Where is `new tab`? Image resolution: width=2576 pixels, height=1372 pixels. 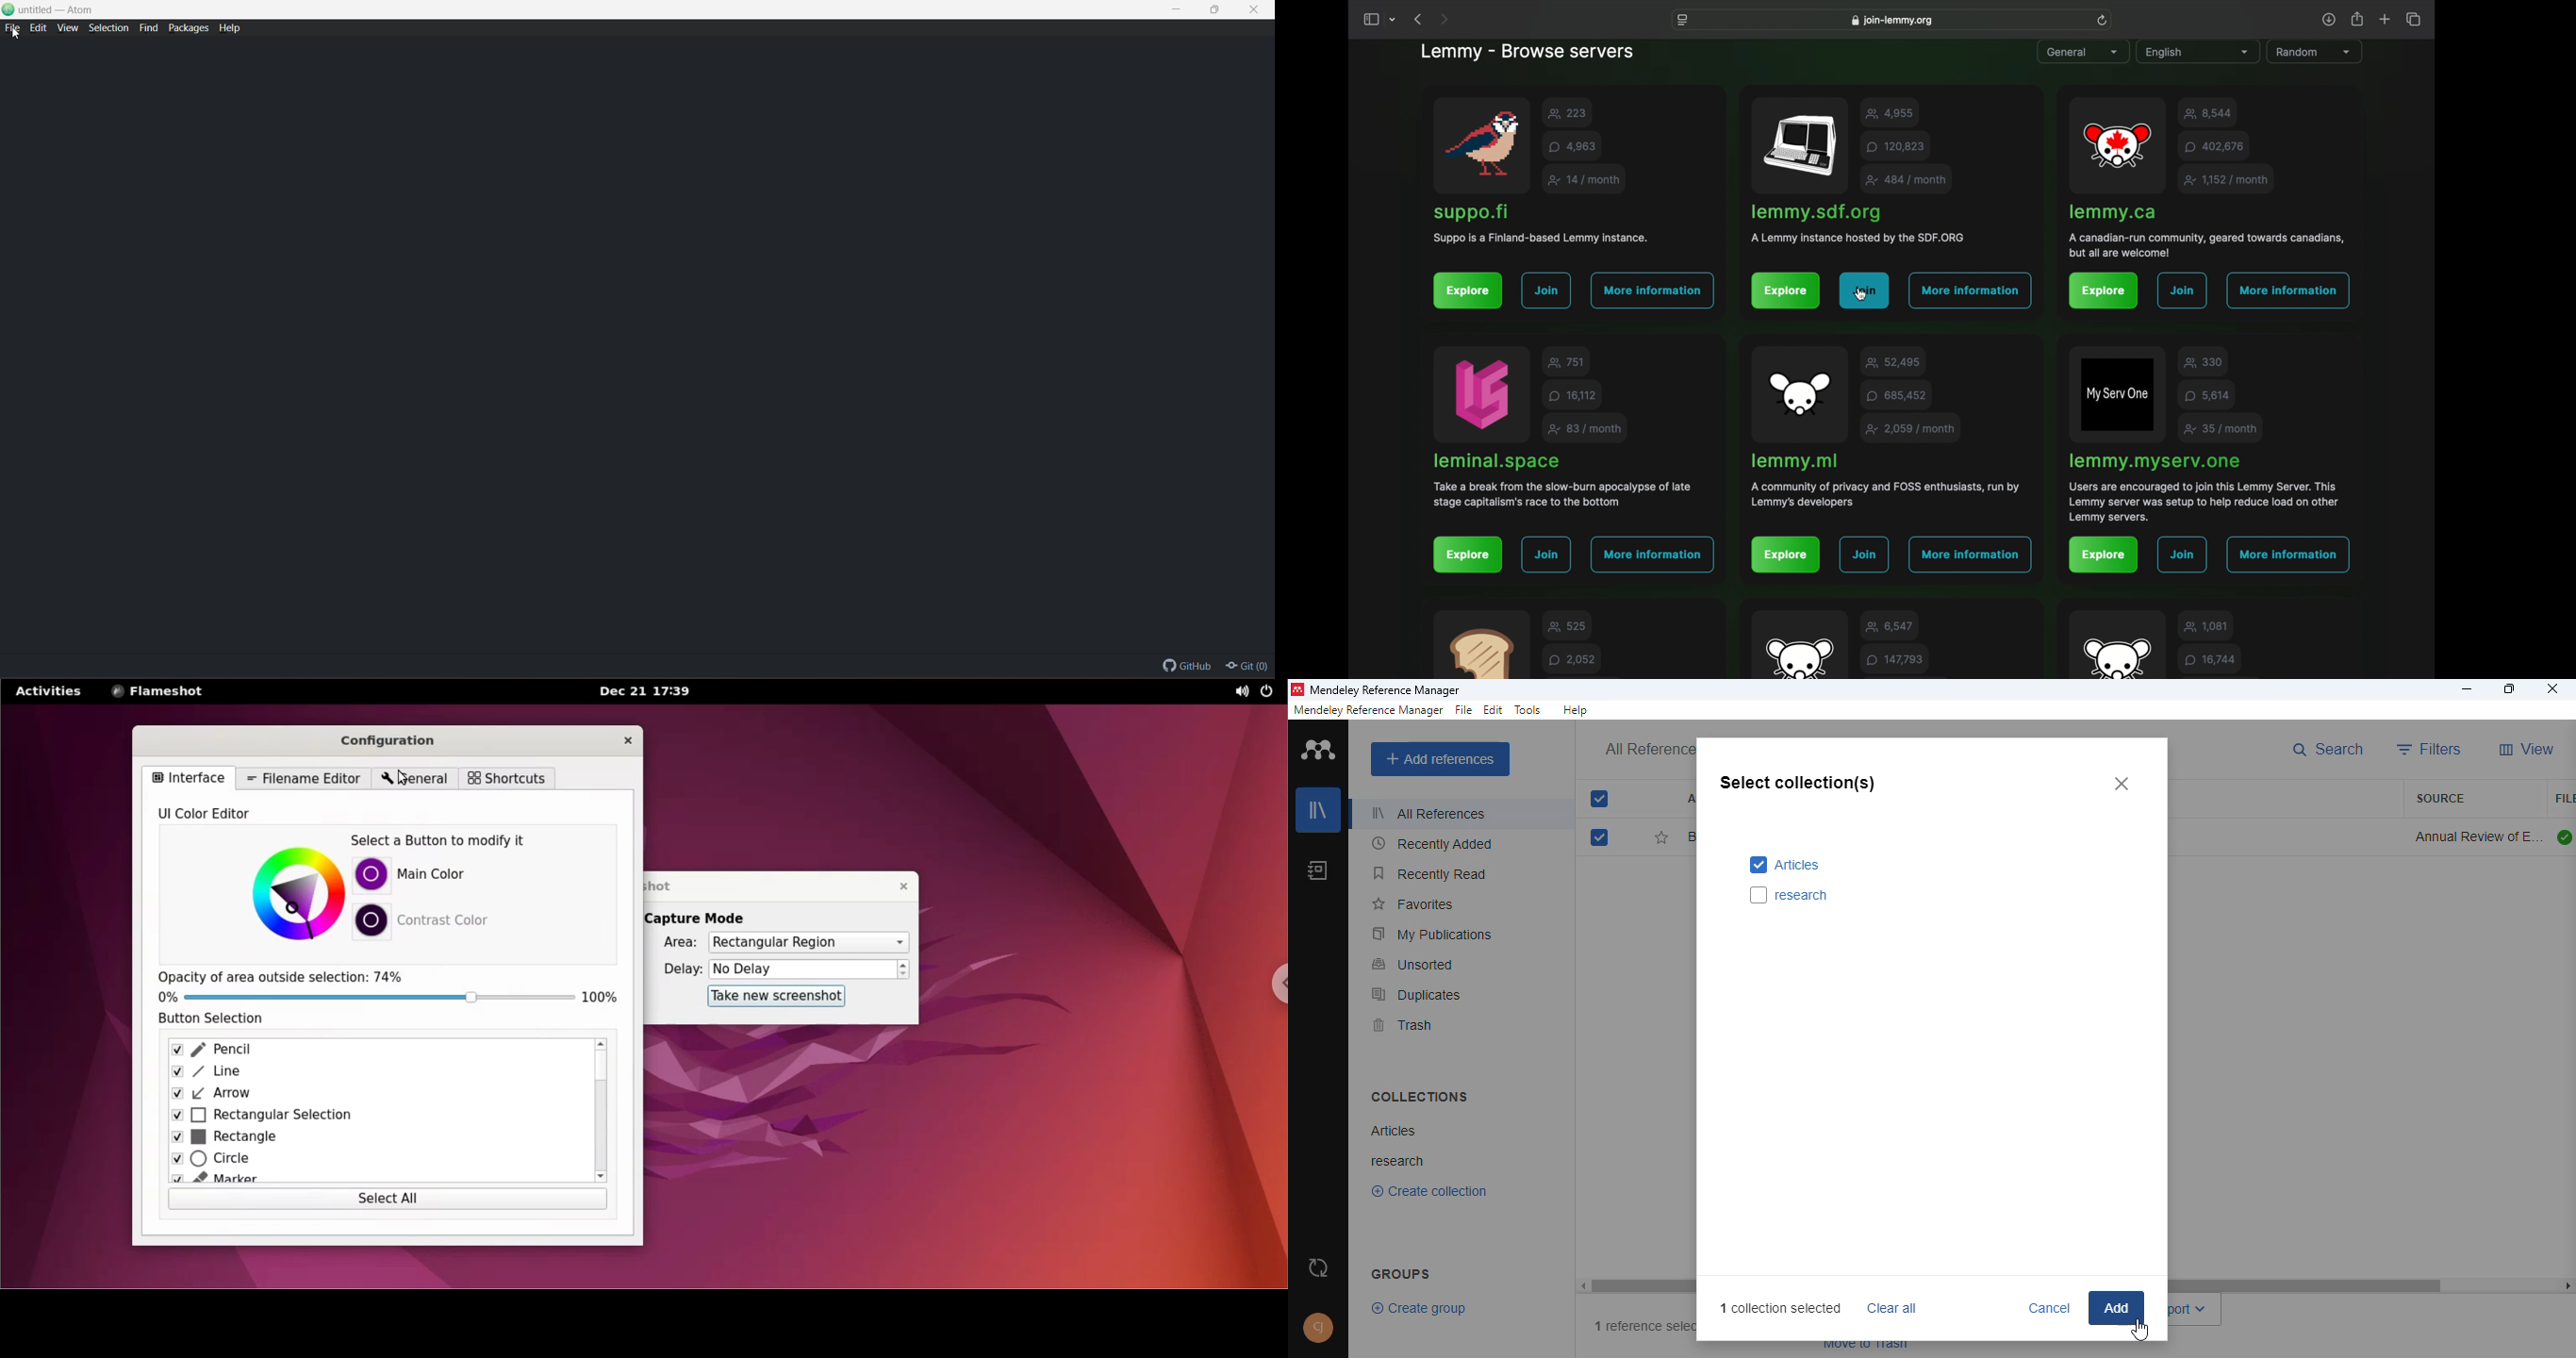
new tab is located at coordinates (2386, 19).